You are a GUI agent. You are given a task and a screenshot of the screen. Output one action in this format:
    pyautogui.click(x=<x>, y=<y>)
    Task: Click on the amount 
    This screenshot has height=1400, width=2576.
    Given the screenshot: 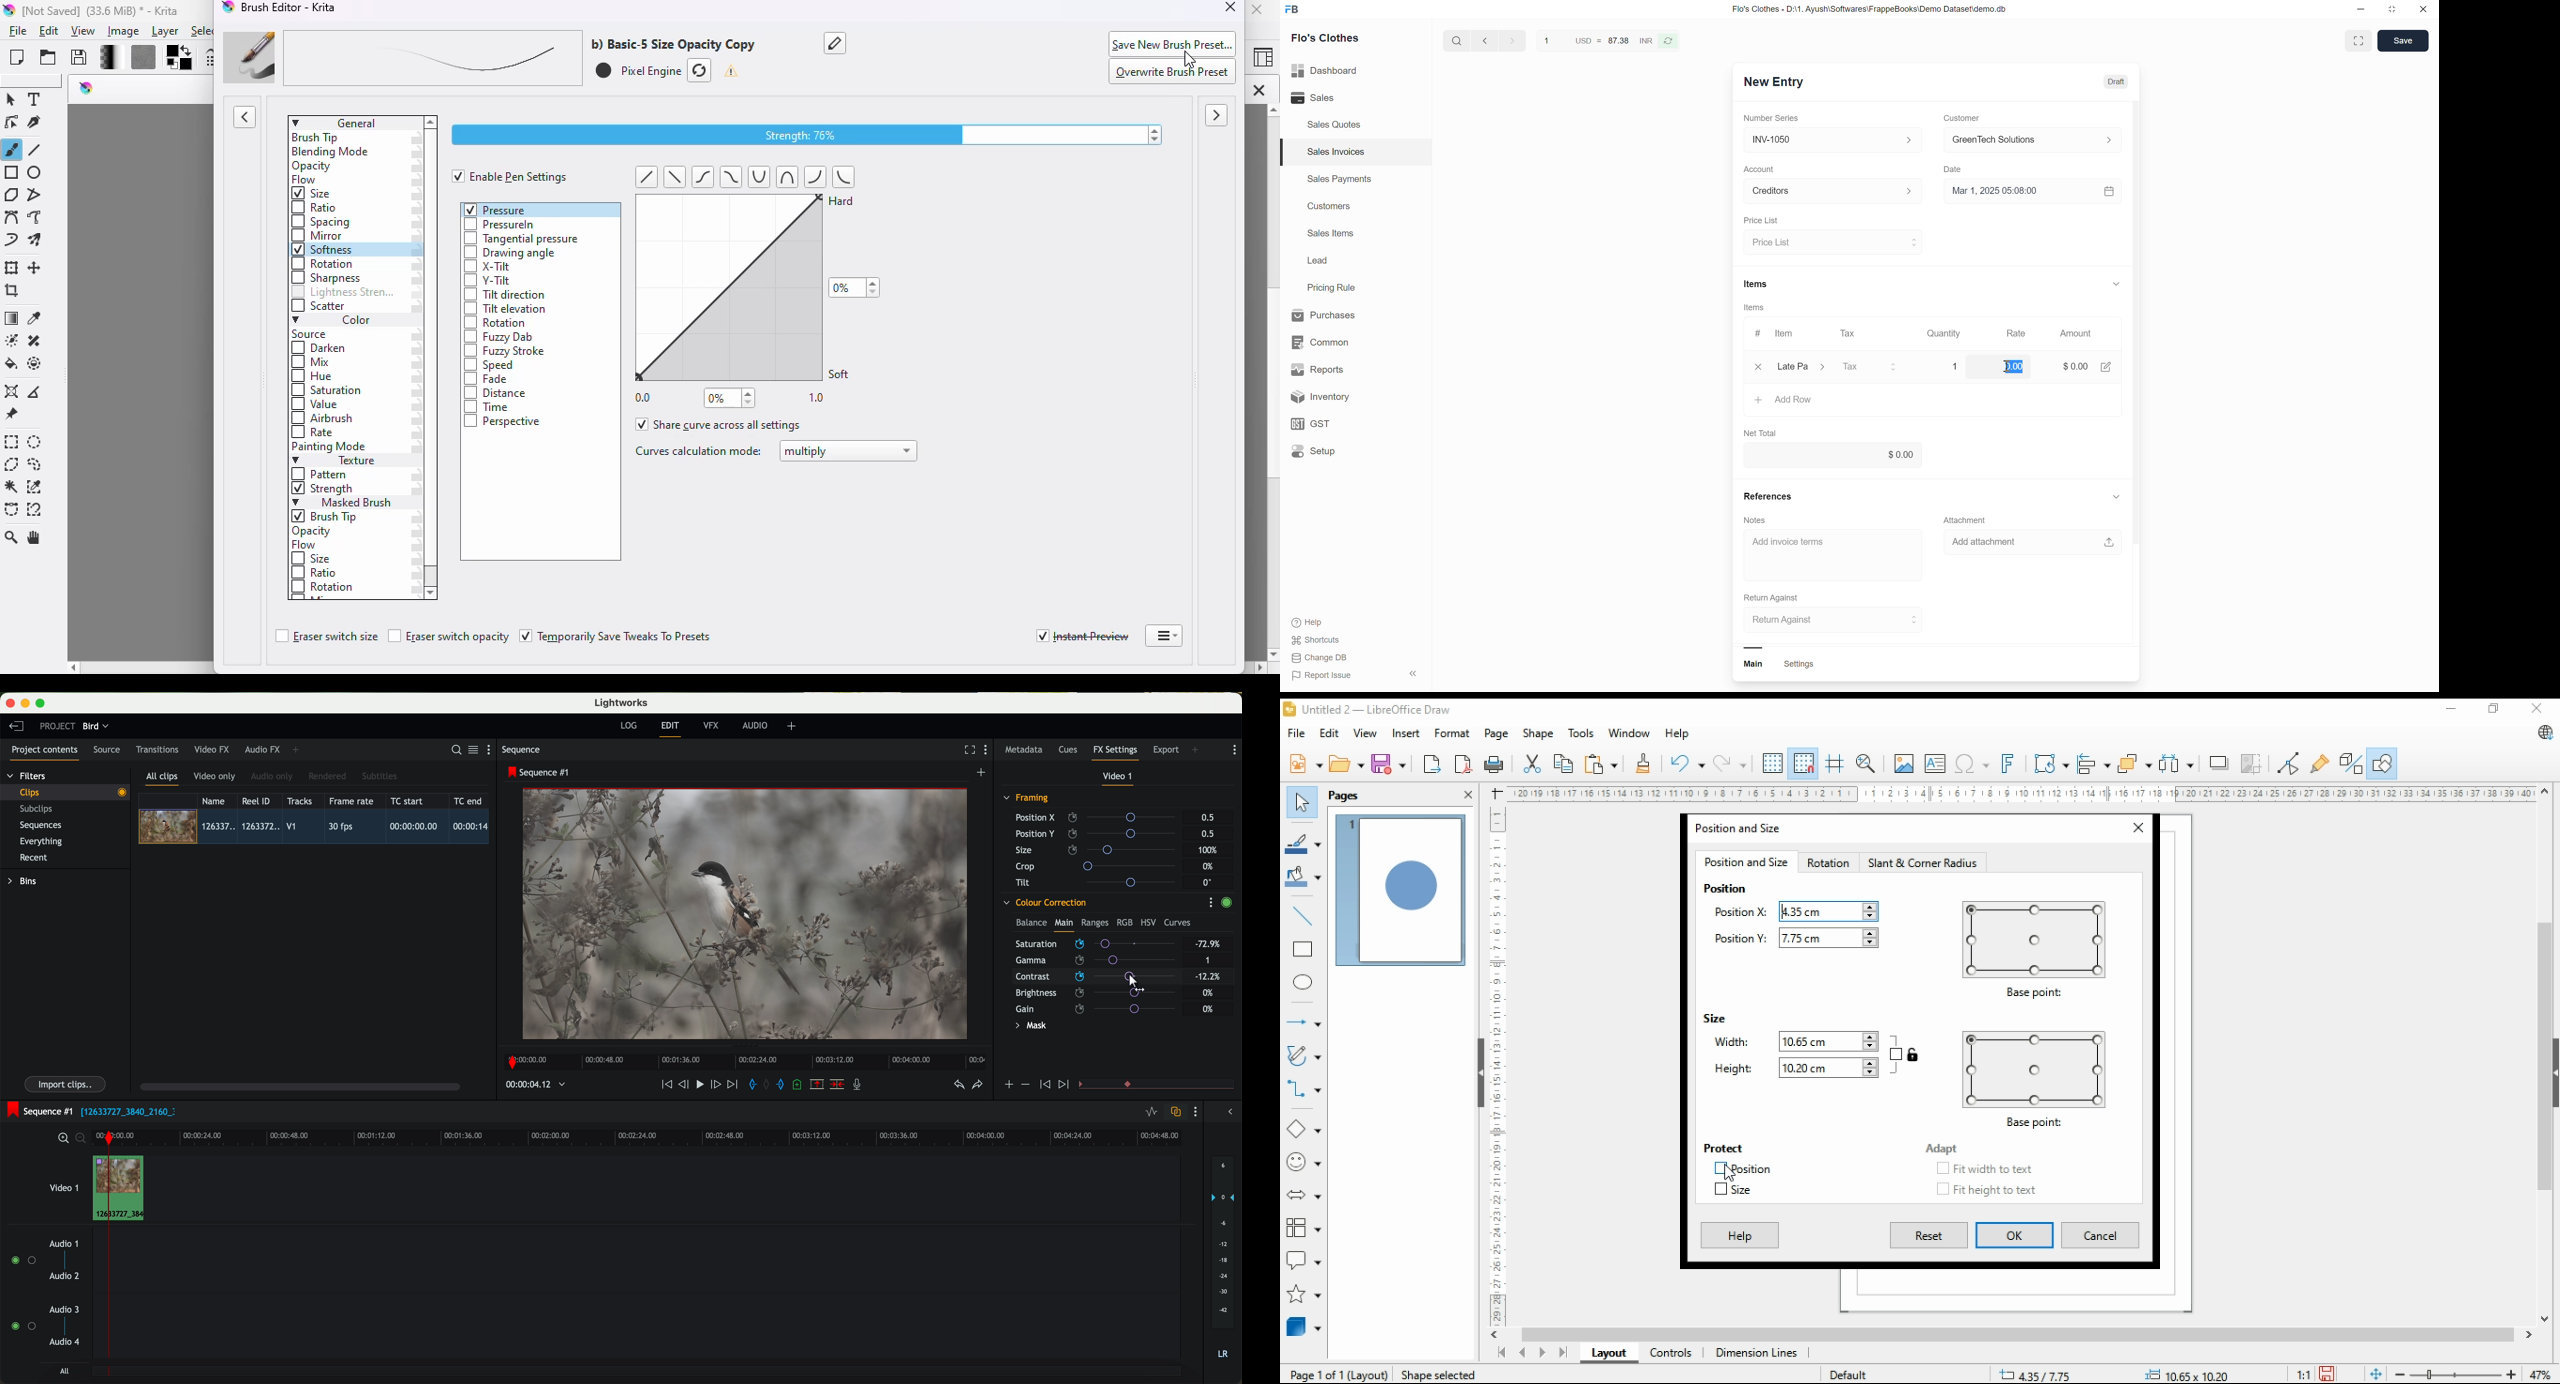 What is the action you would take?
    pyautogui.click(x=2069, y=367)
    